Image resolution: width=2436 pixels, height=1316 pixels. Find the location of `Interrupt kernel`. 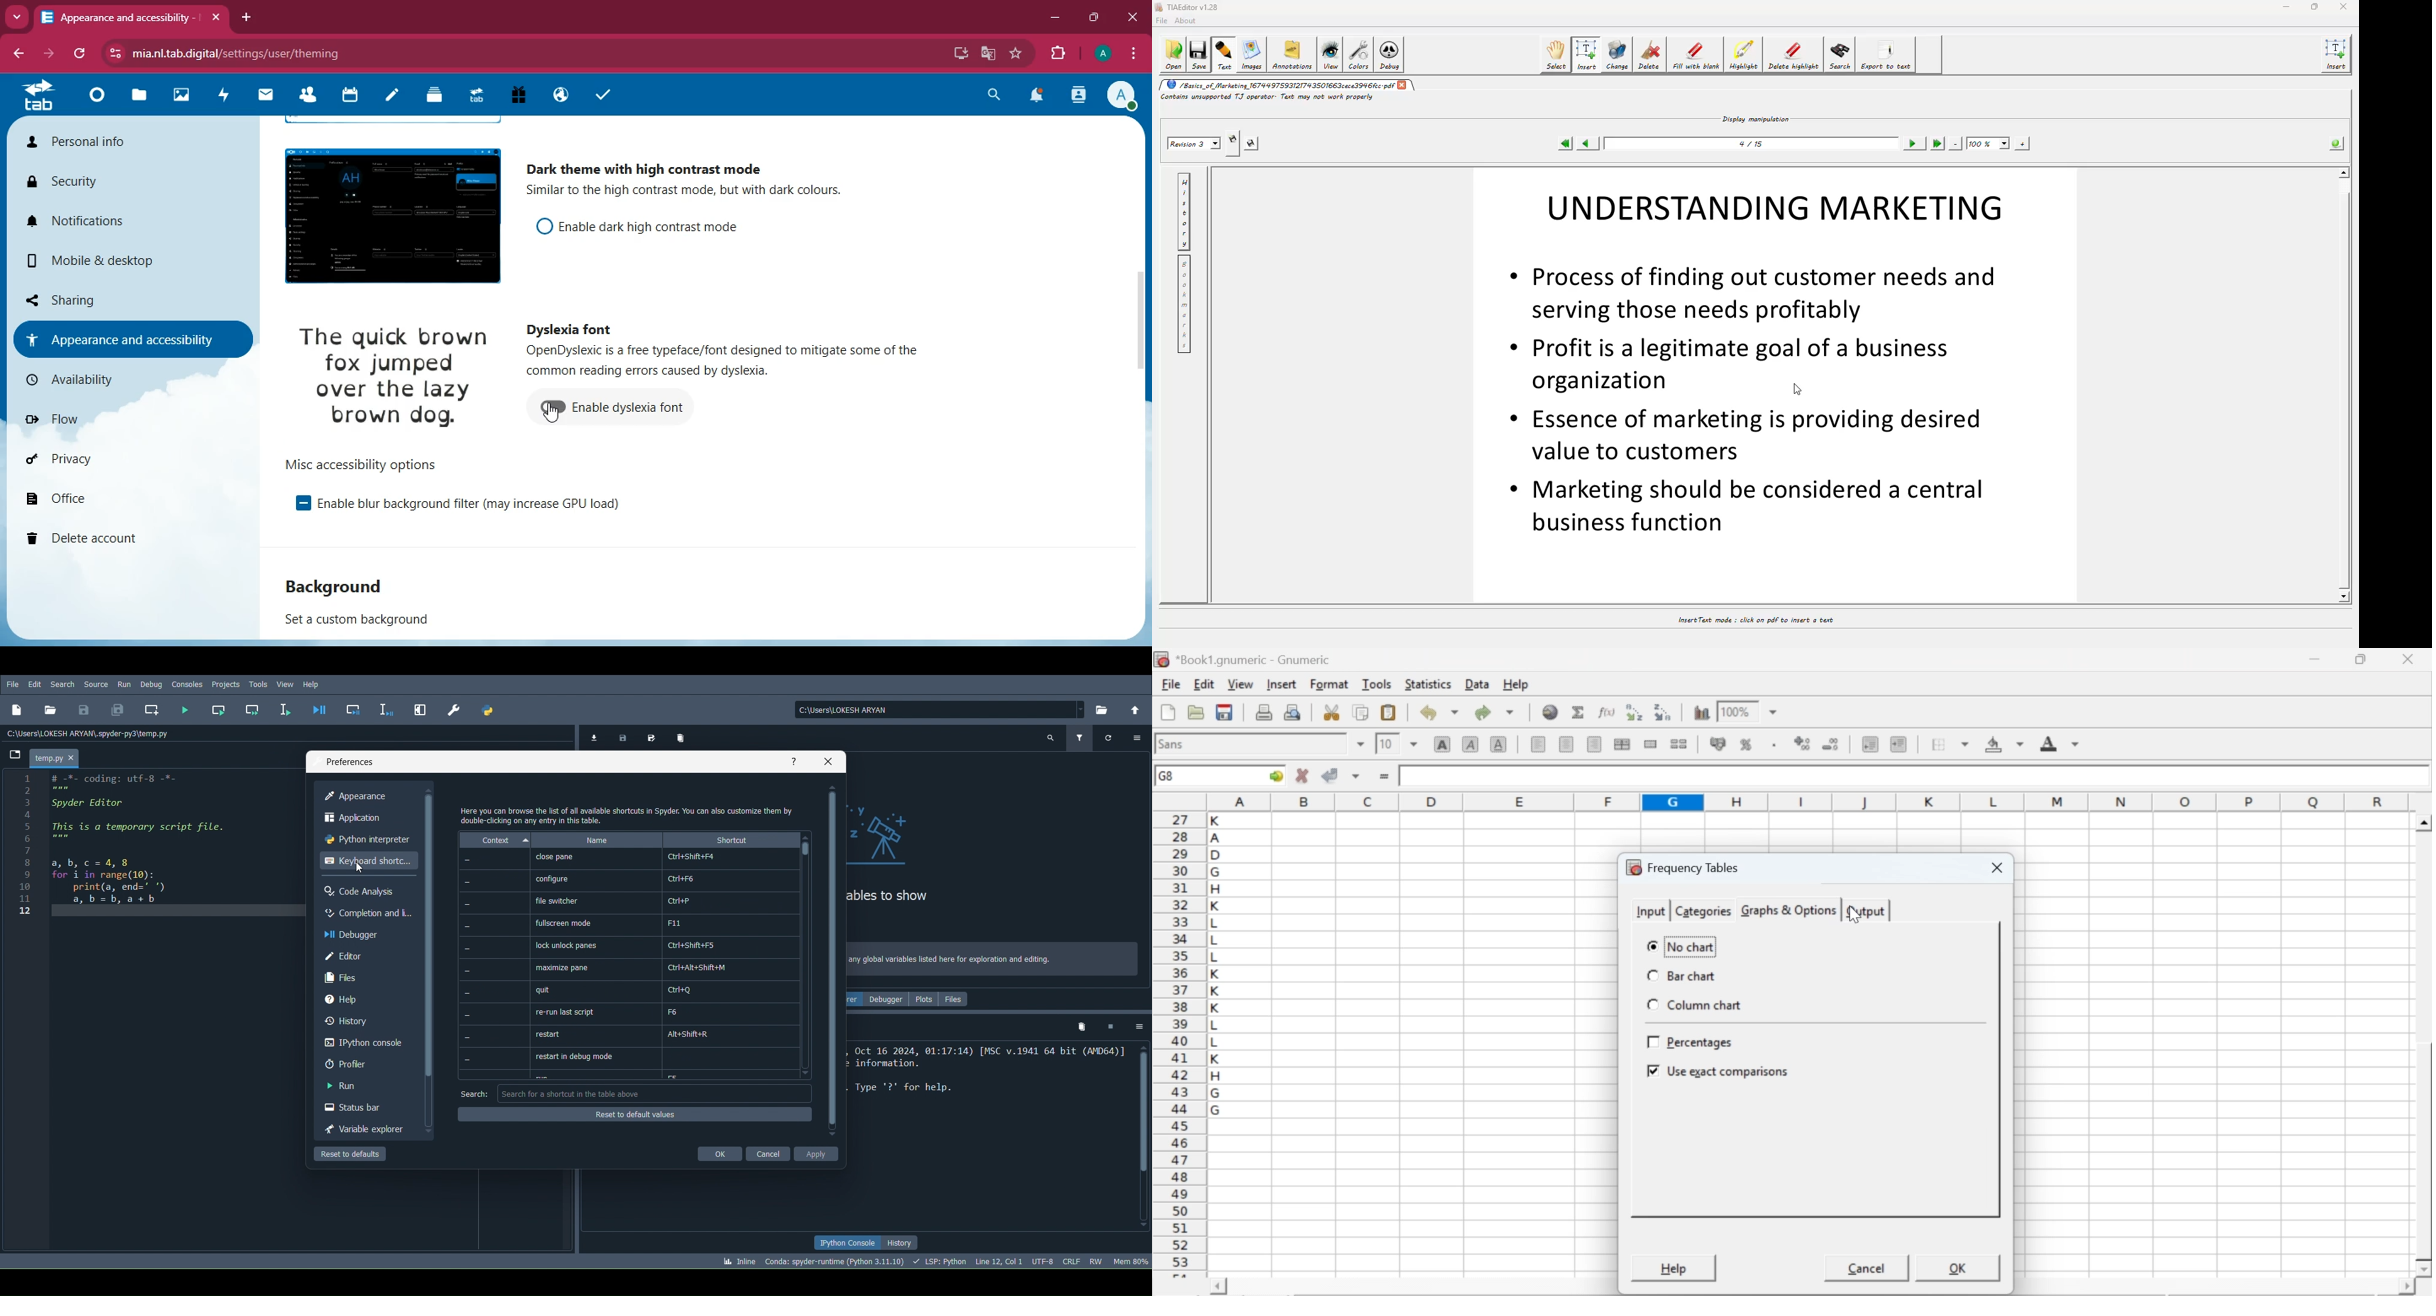

Interrupt kernel is located at coordinates (1109, 1025).